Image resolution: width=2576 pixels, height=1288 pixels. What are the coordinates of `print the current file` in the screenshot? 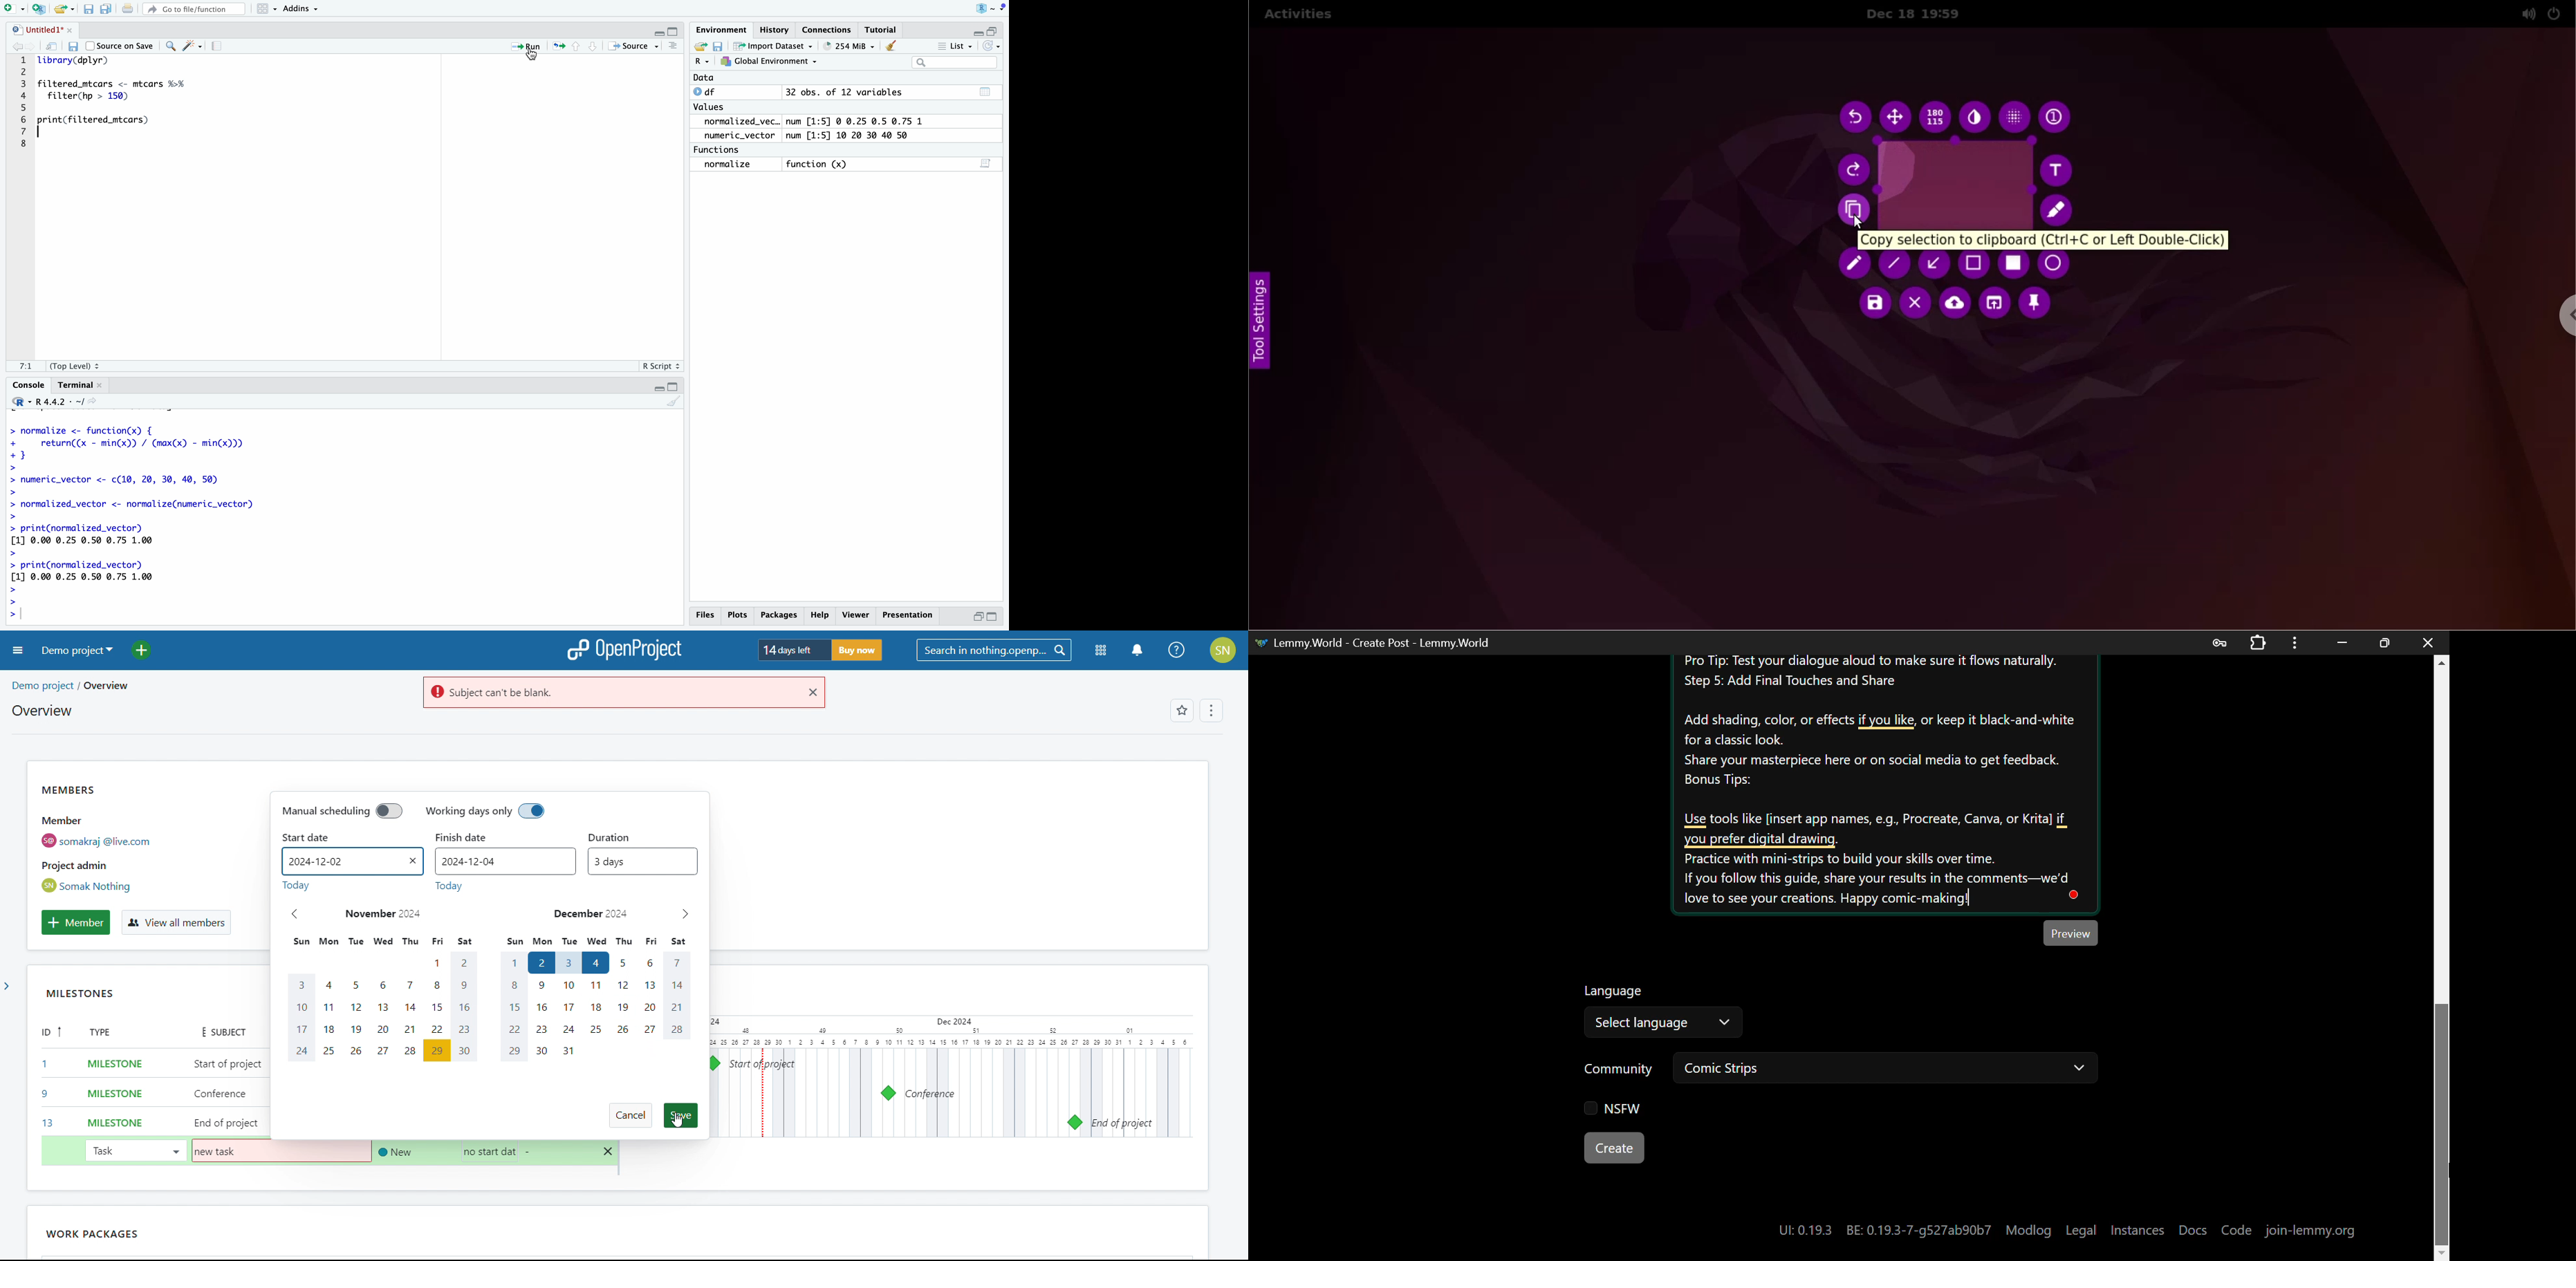 It's located at (128, 8).